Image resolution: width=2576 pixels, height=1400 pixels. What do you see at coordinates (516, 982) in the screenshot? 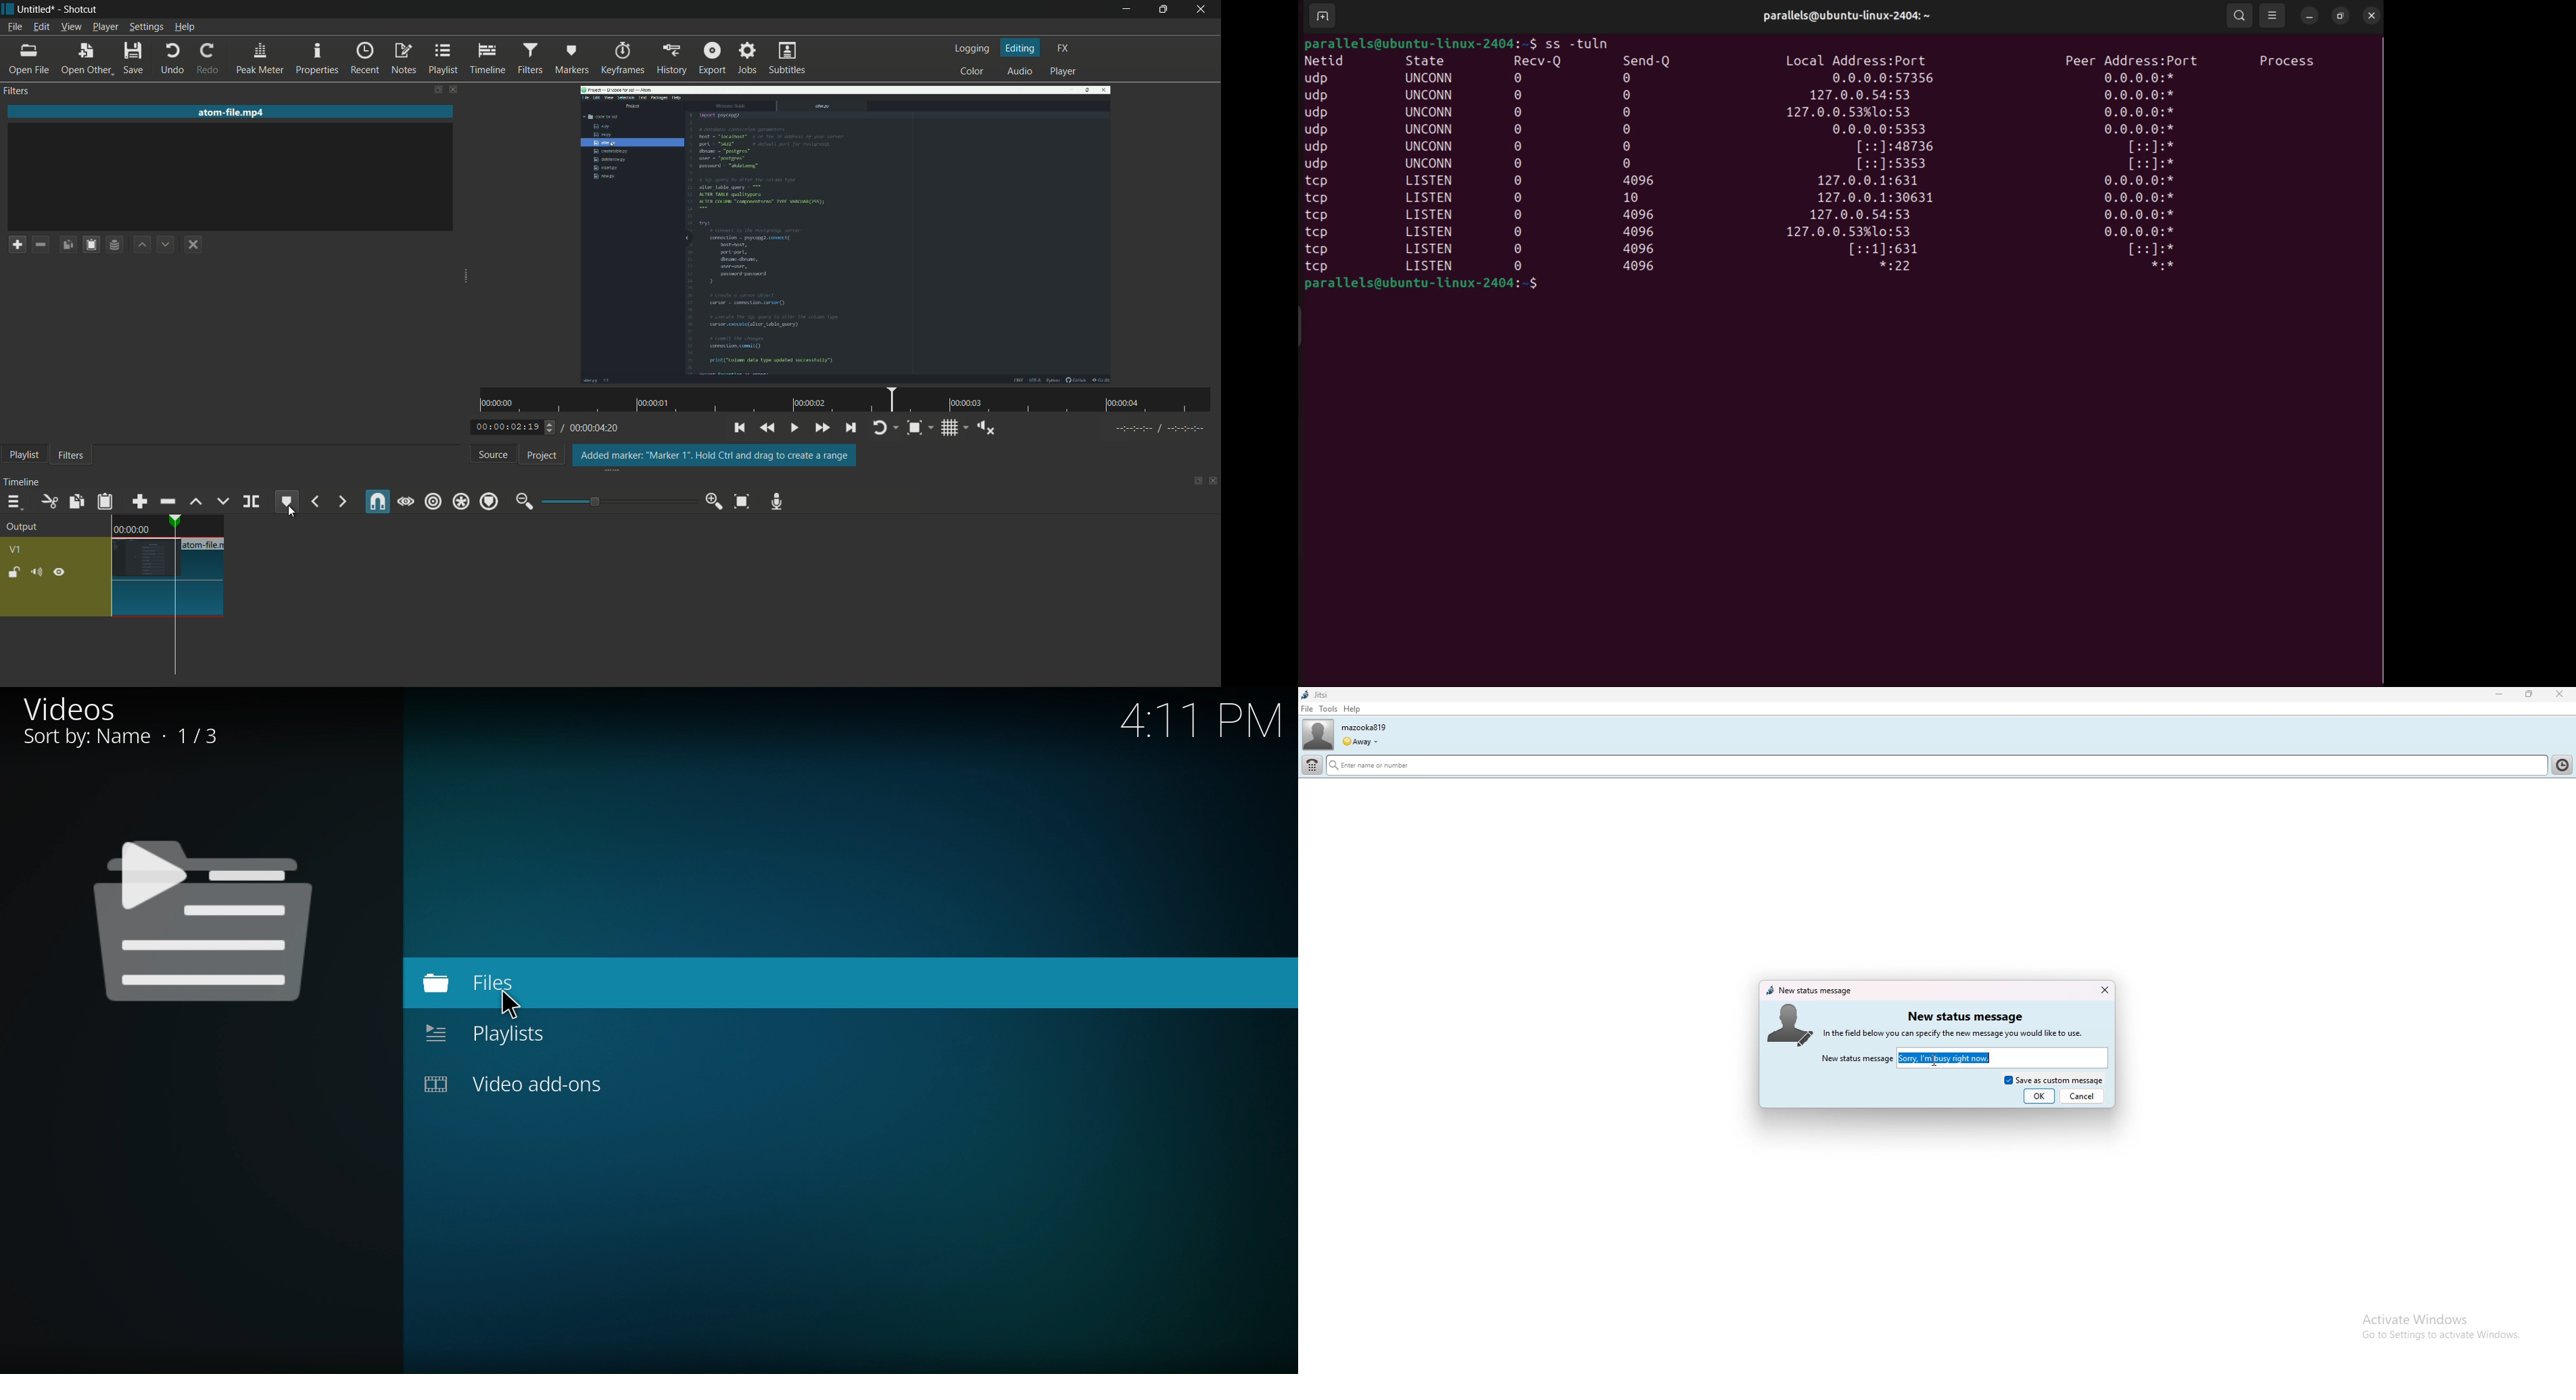
I see `Files` at bounding box center [516, 982].